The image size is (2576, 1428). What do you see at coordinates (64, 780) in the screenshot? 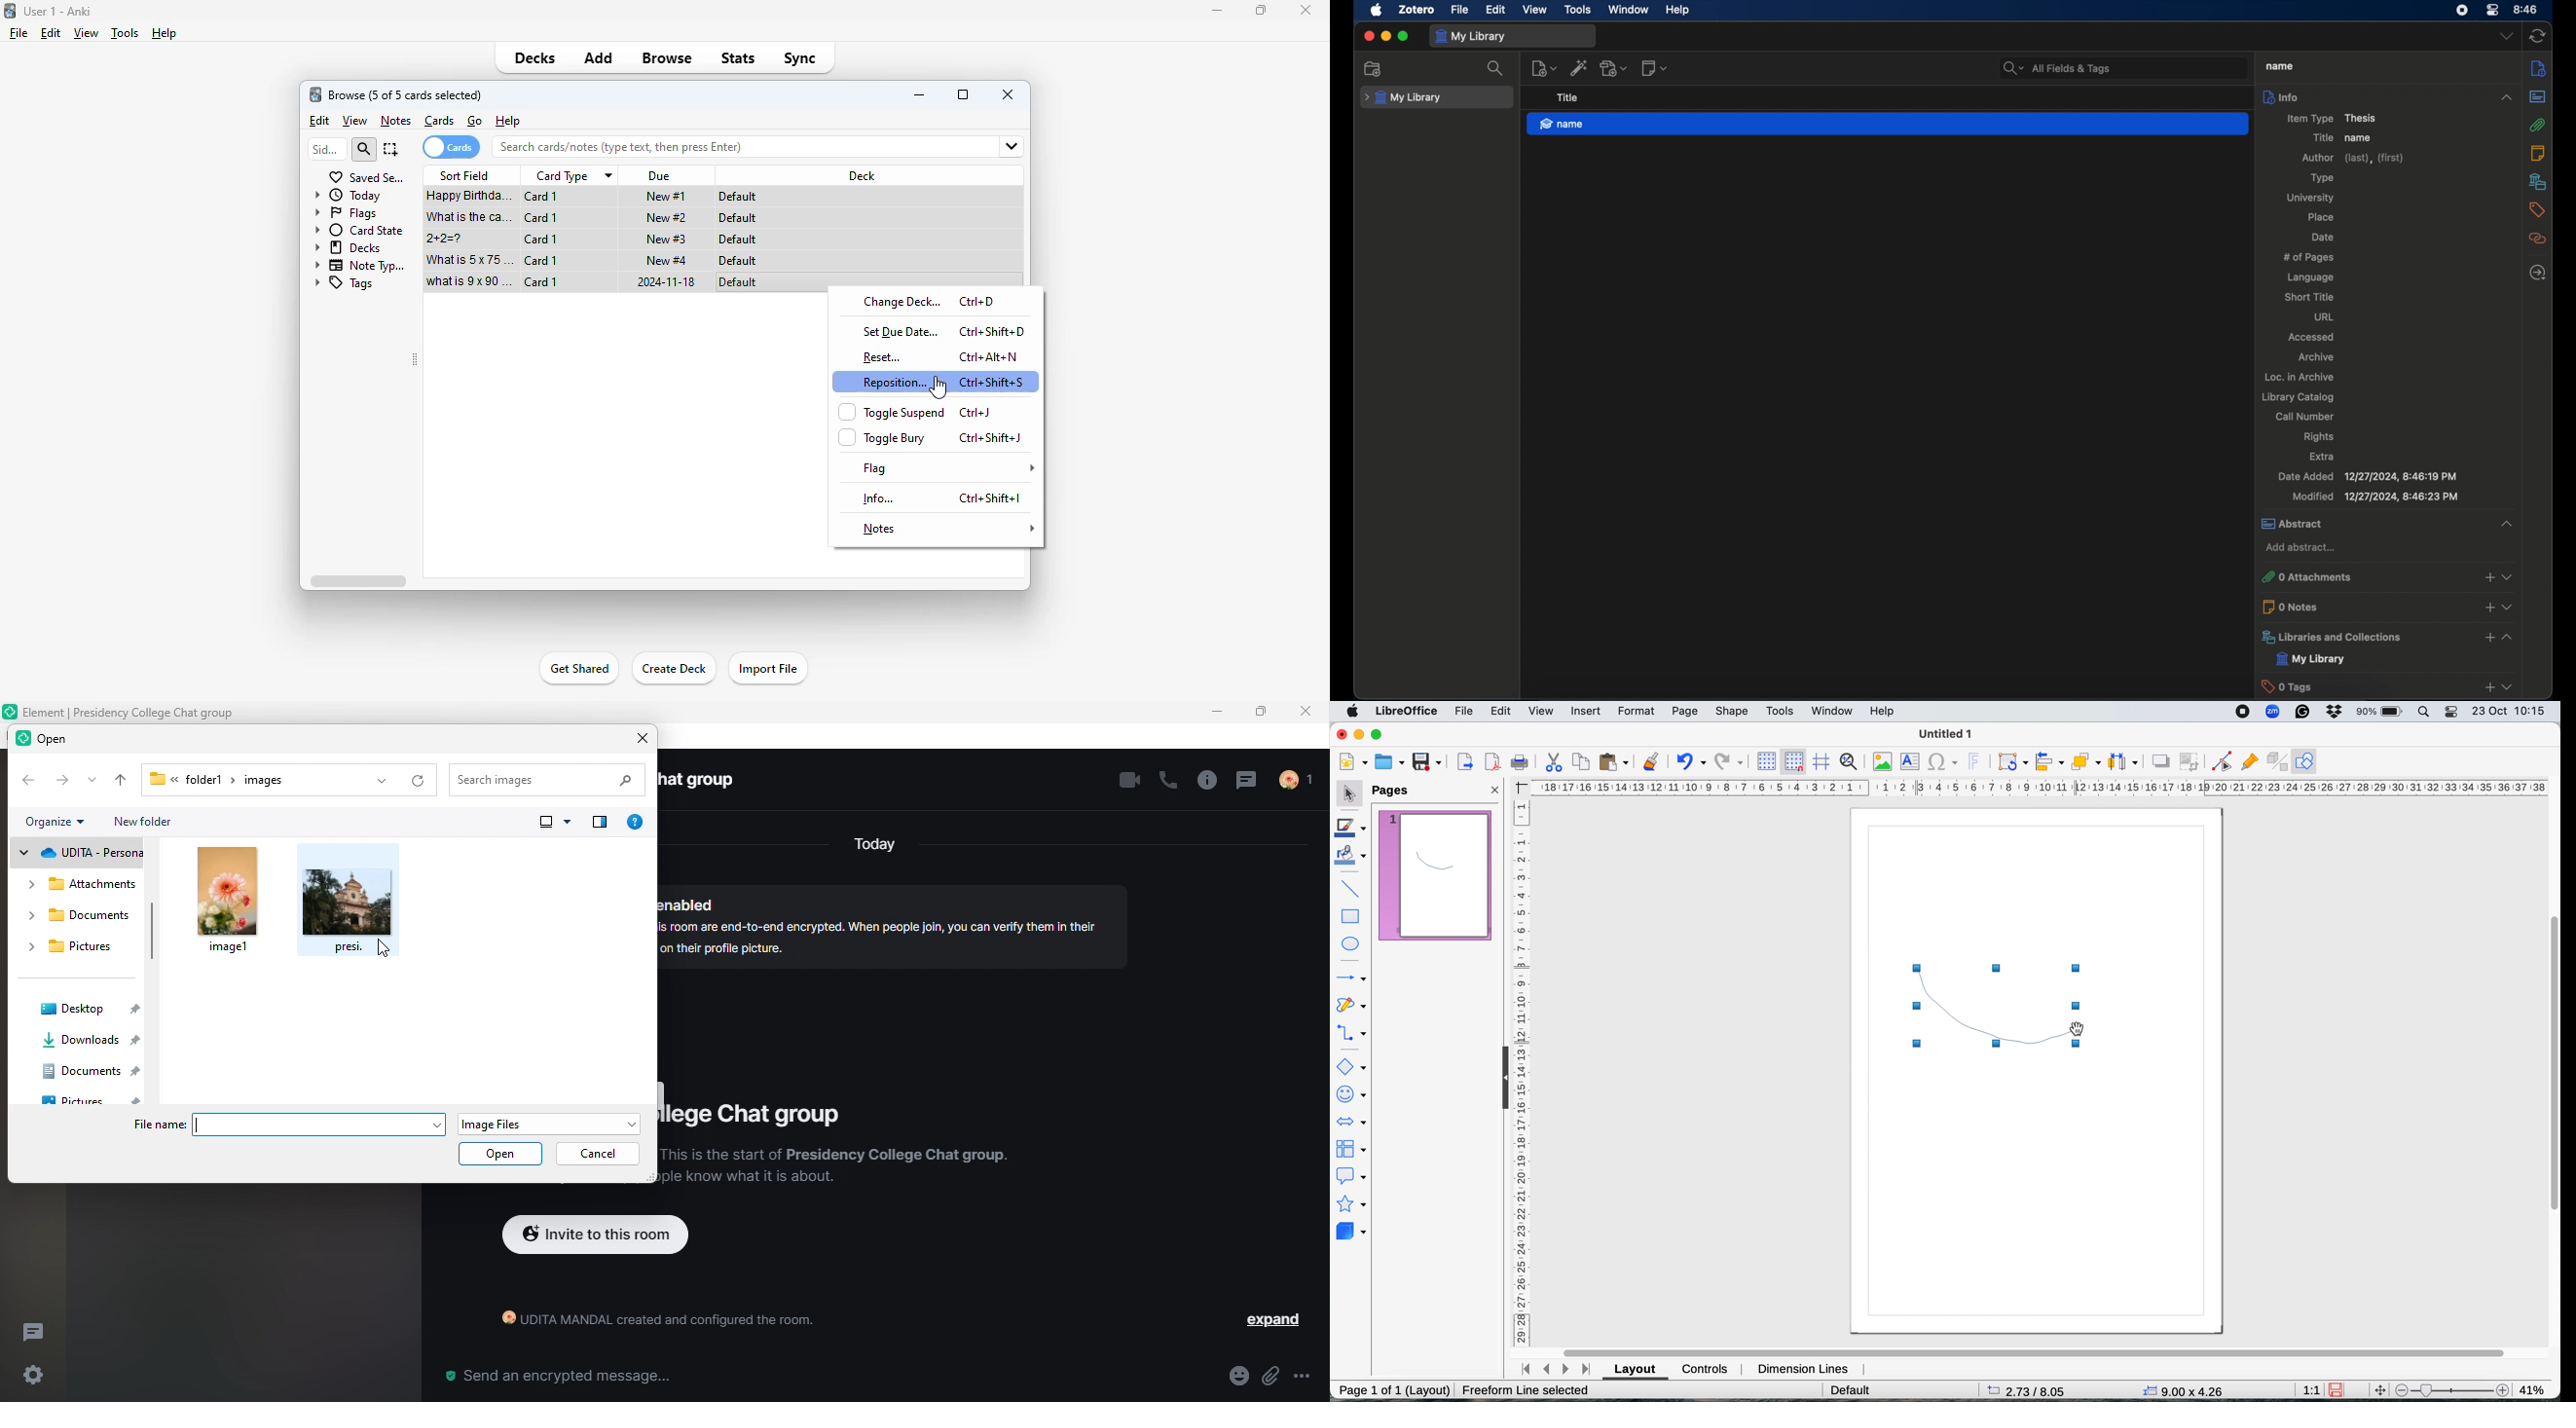
I see `forward` at bounding box center [64, 780].